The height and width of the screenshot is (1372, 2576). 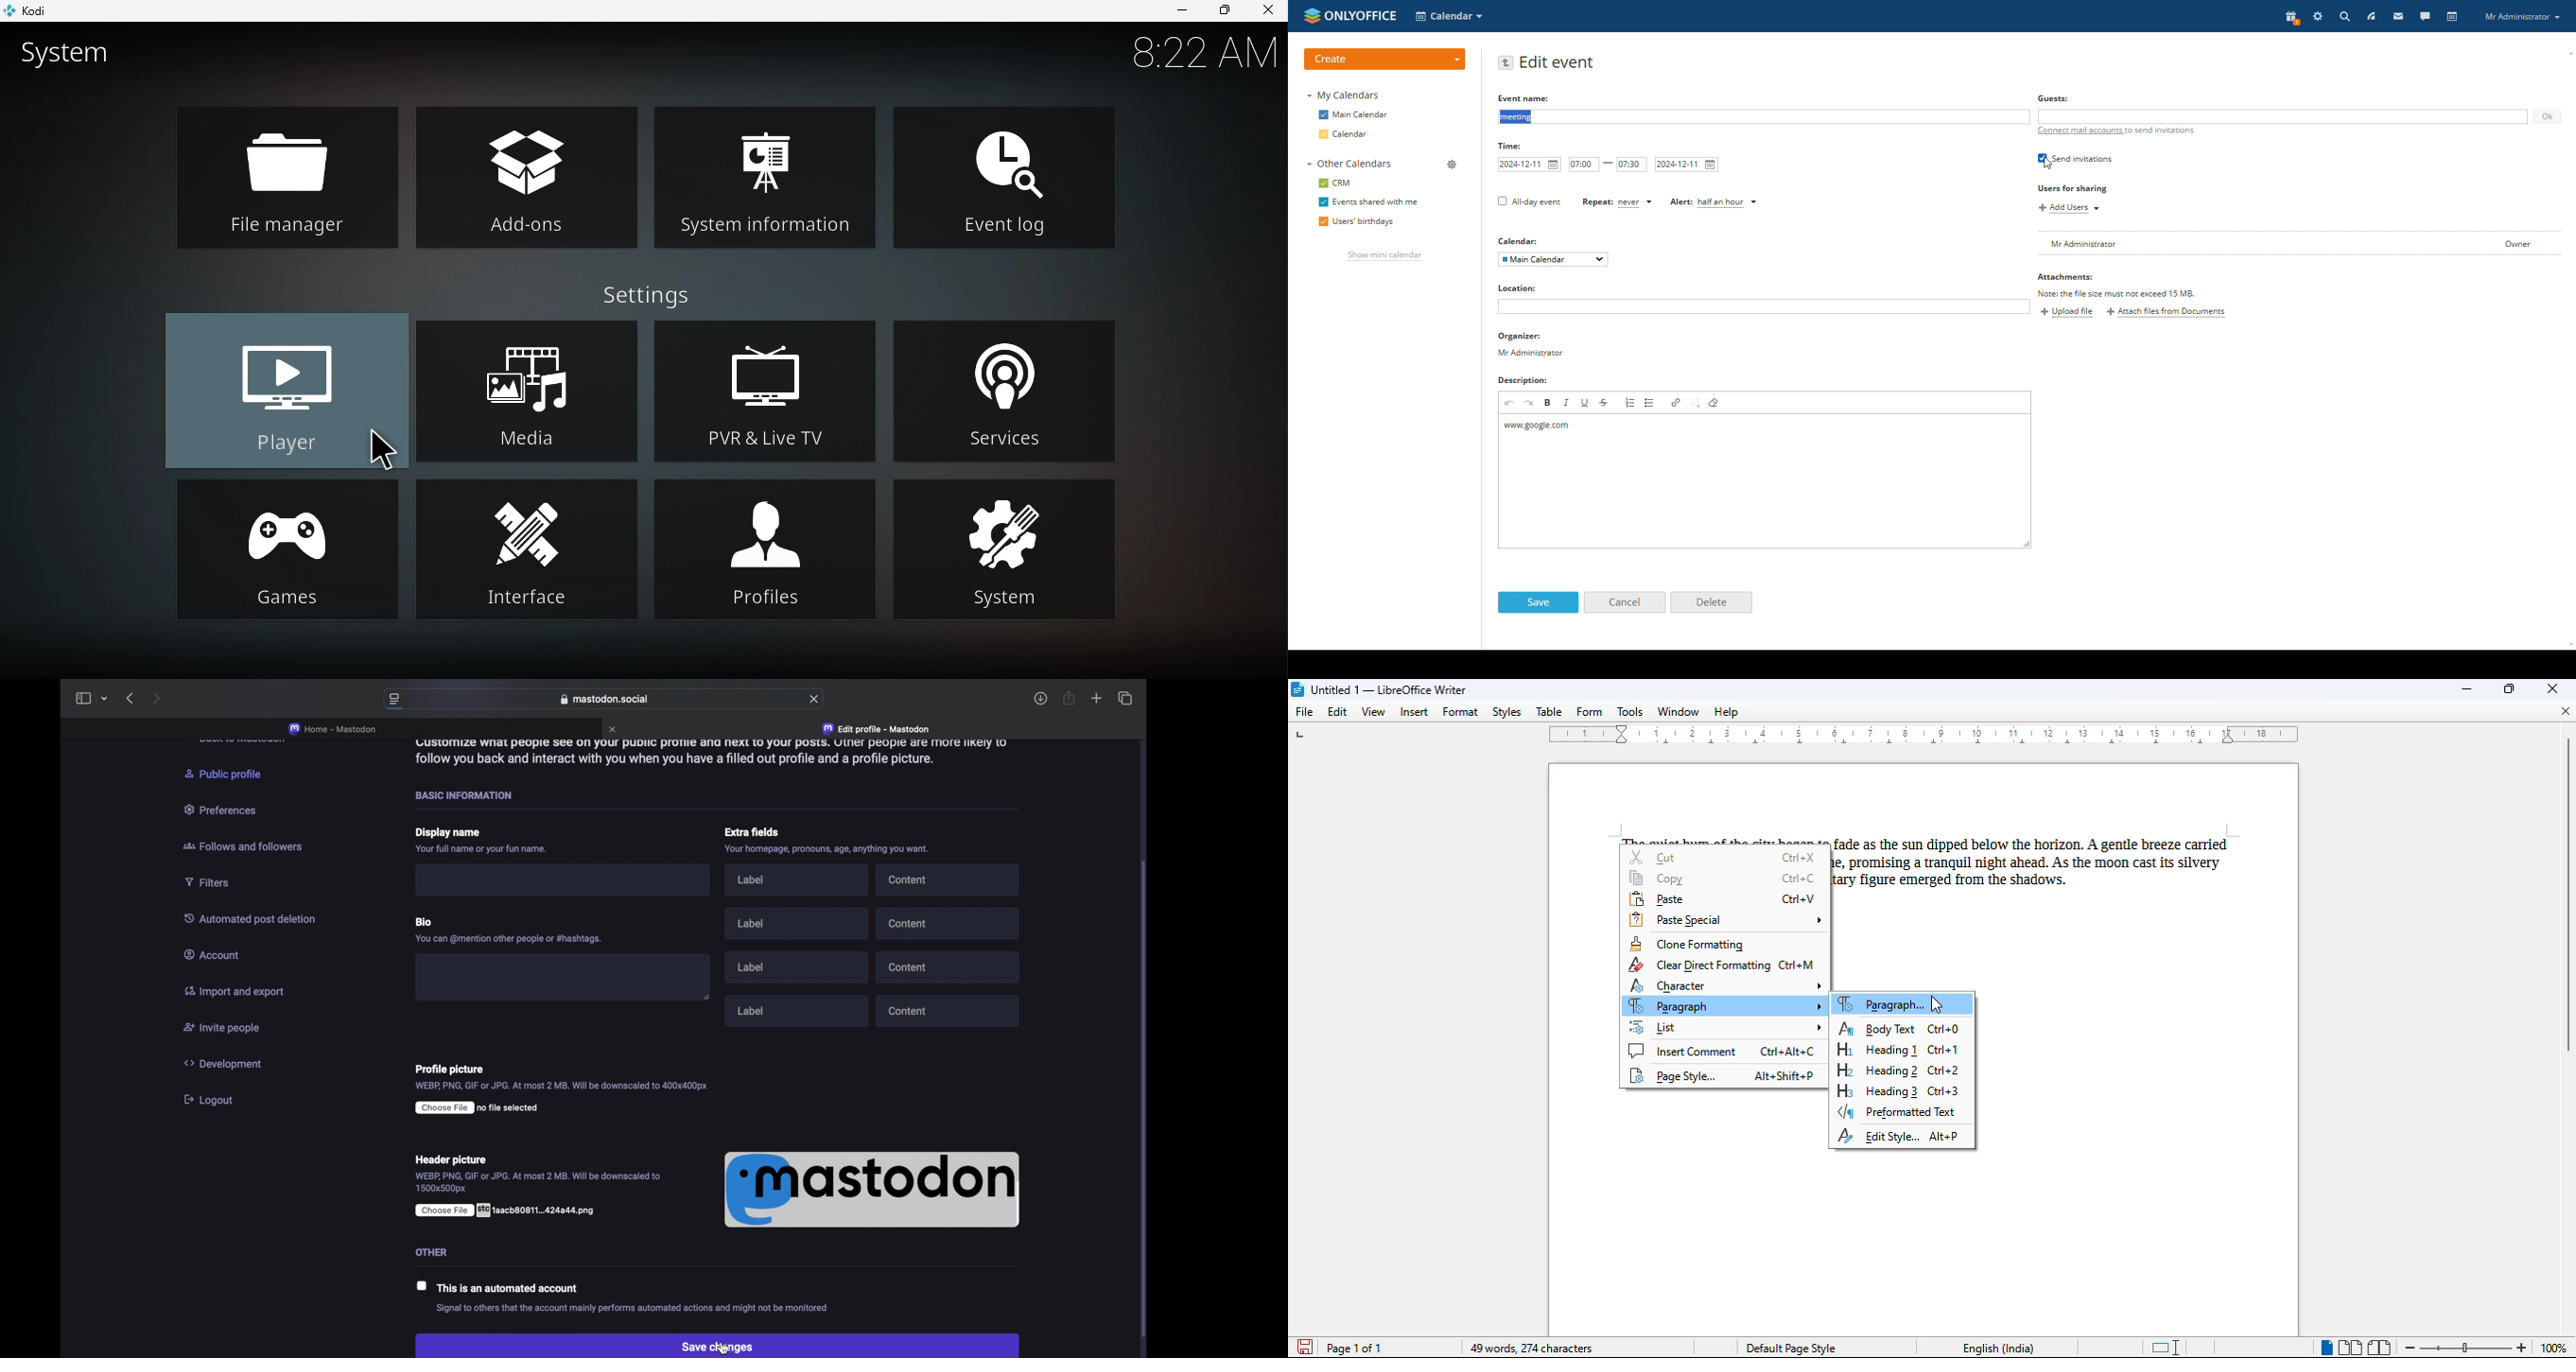 What do you see at coordinates (1897, 1029) in the screenshot?
I see `body text` at bounding box center [1897, 1029].